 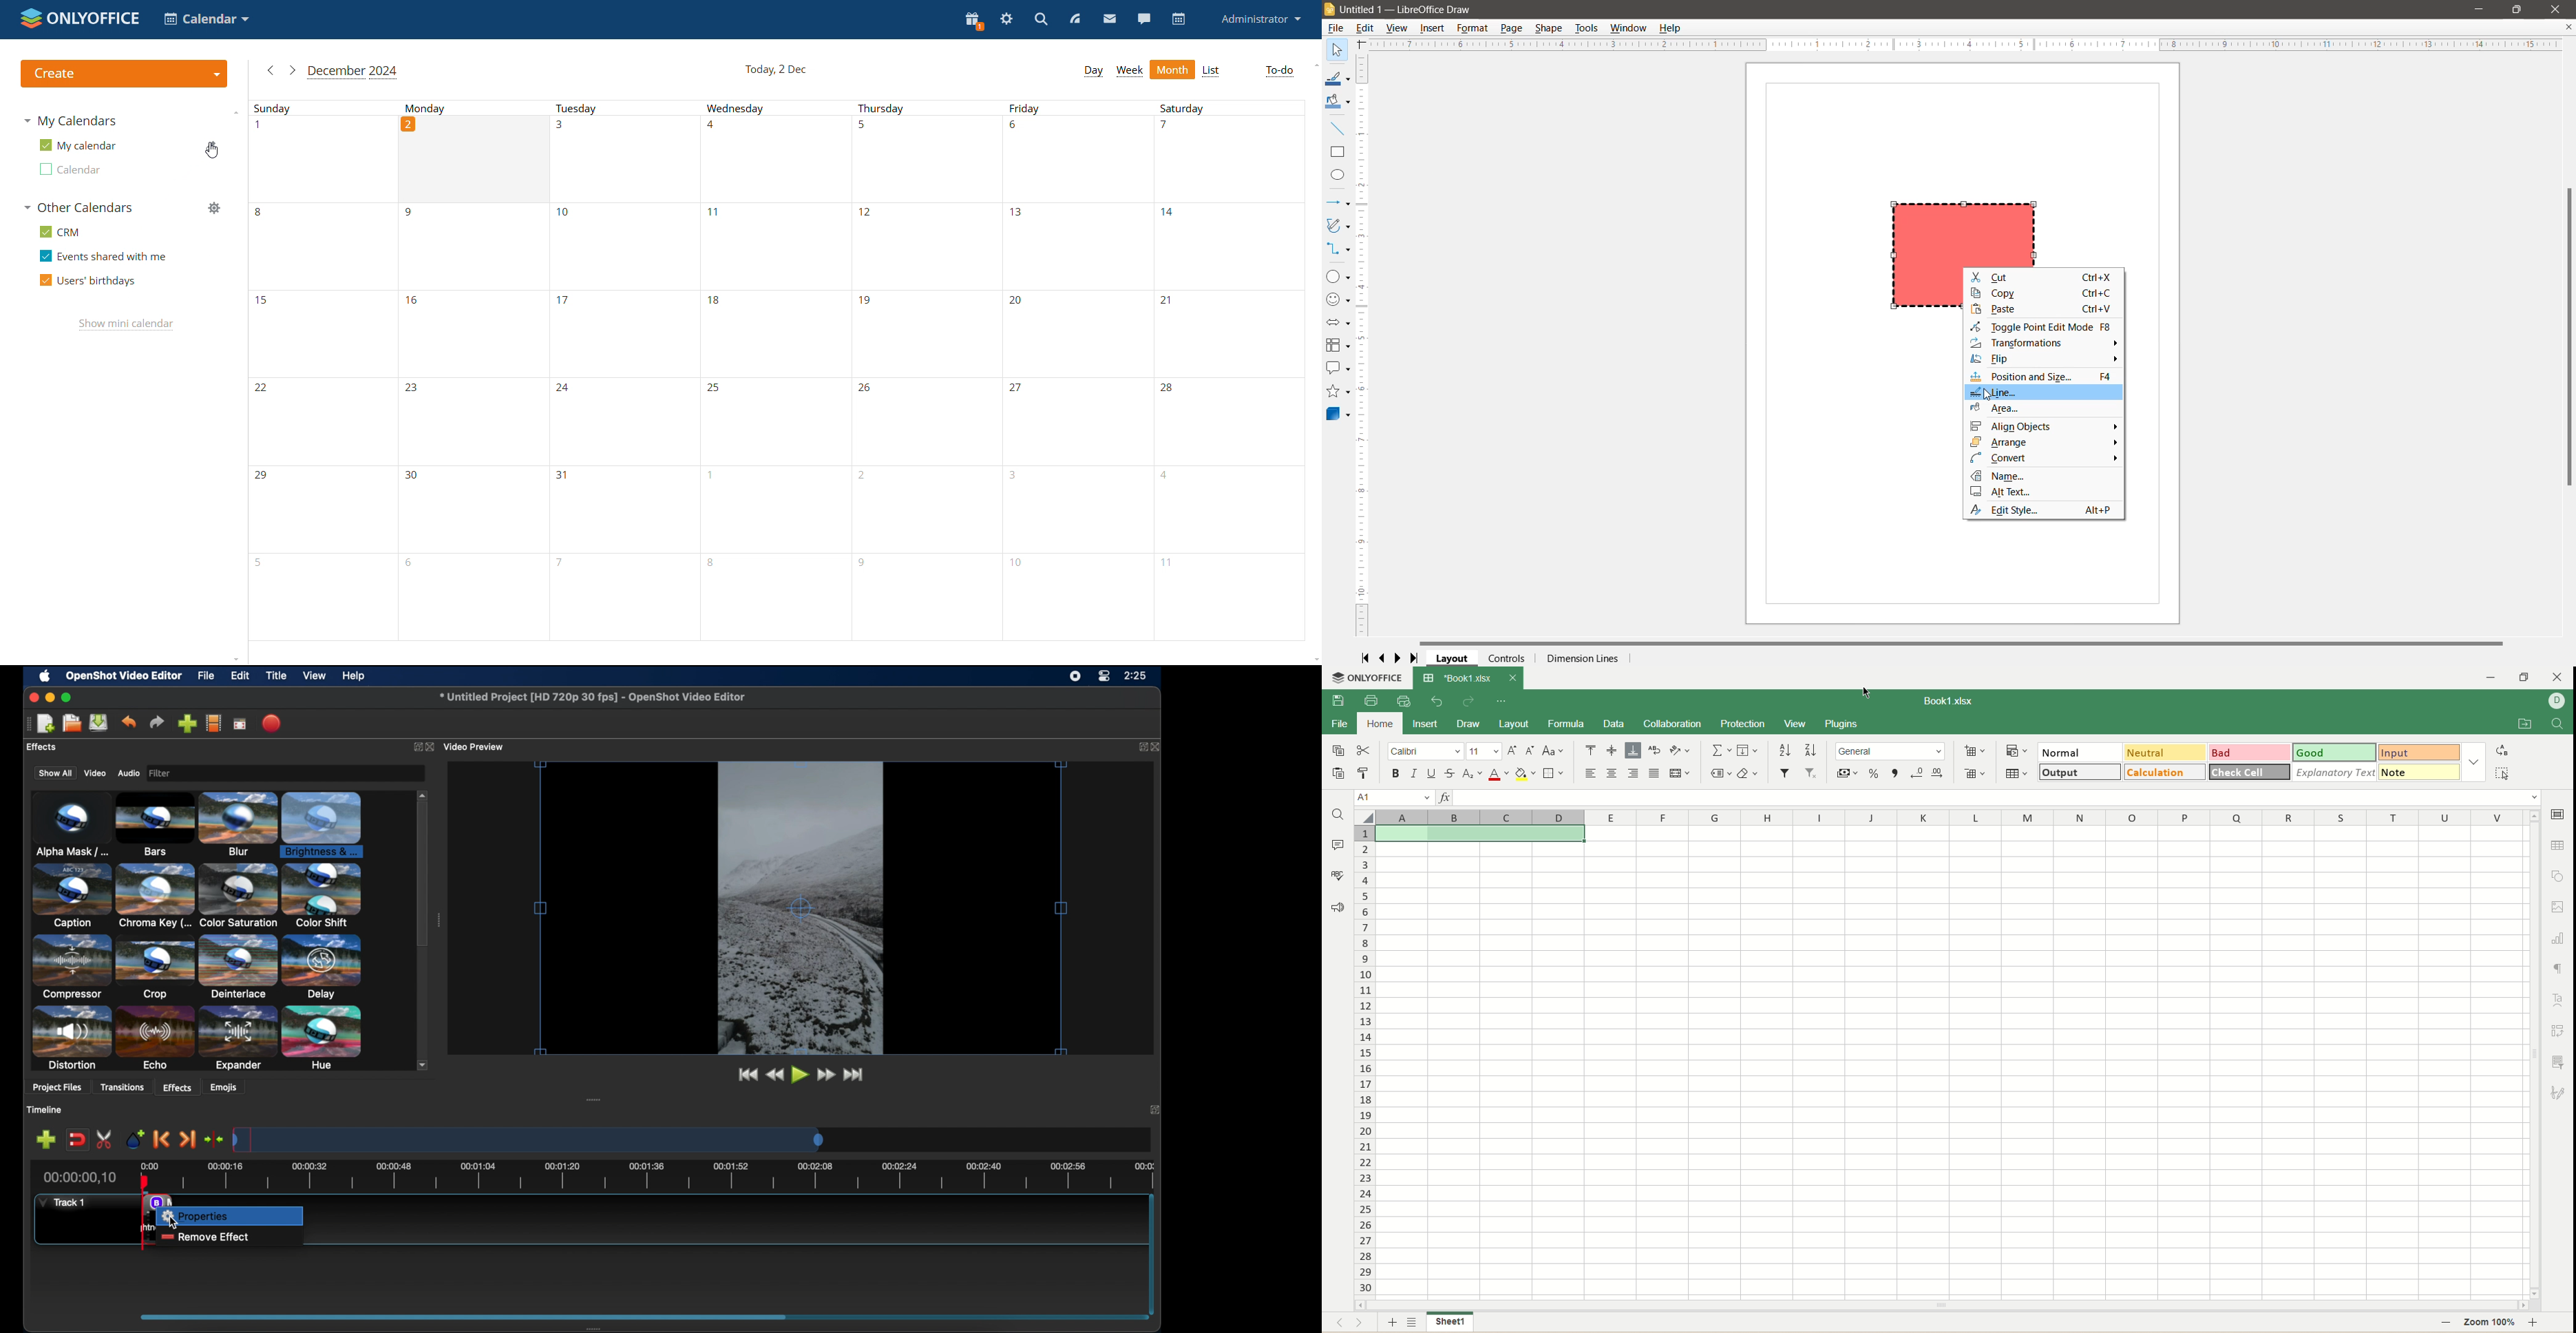 I want to click on Vertical Scroll Bar, so click(x=1363, y=344).